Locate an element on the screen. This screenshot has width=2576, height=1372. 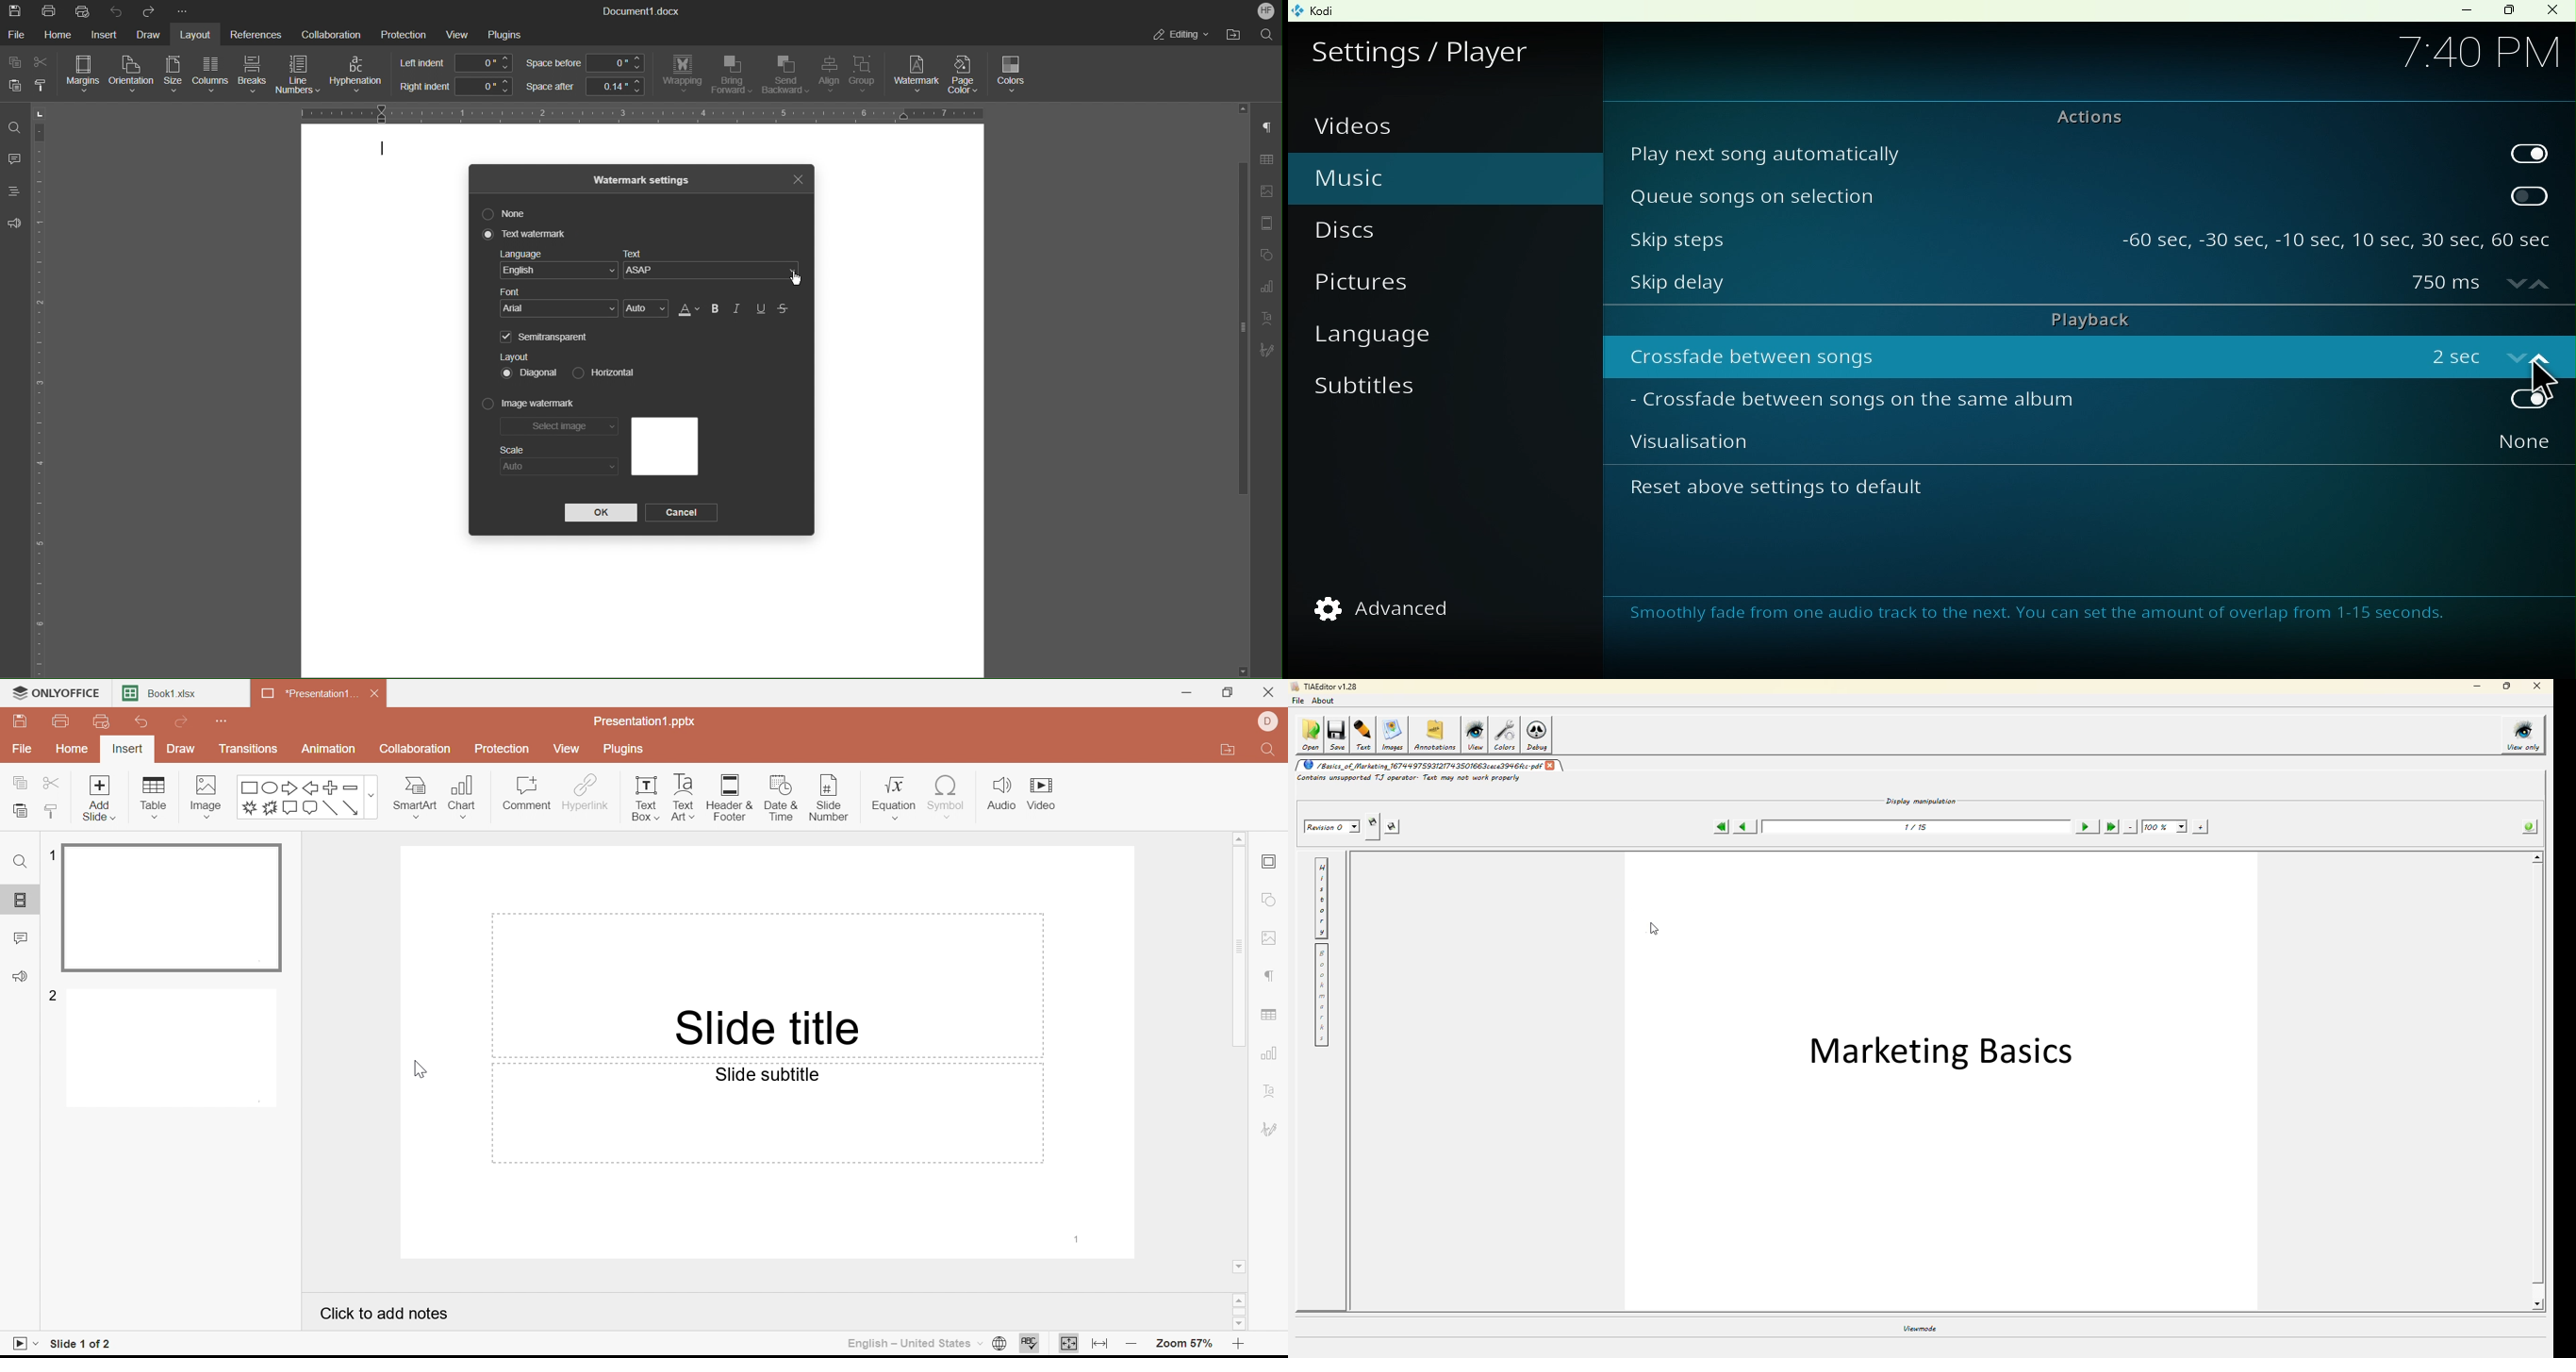
Slide subtitle is located at coordinates (767, 1075).